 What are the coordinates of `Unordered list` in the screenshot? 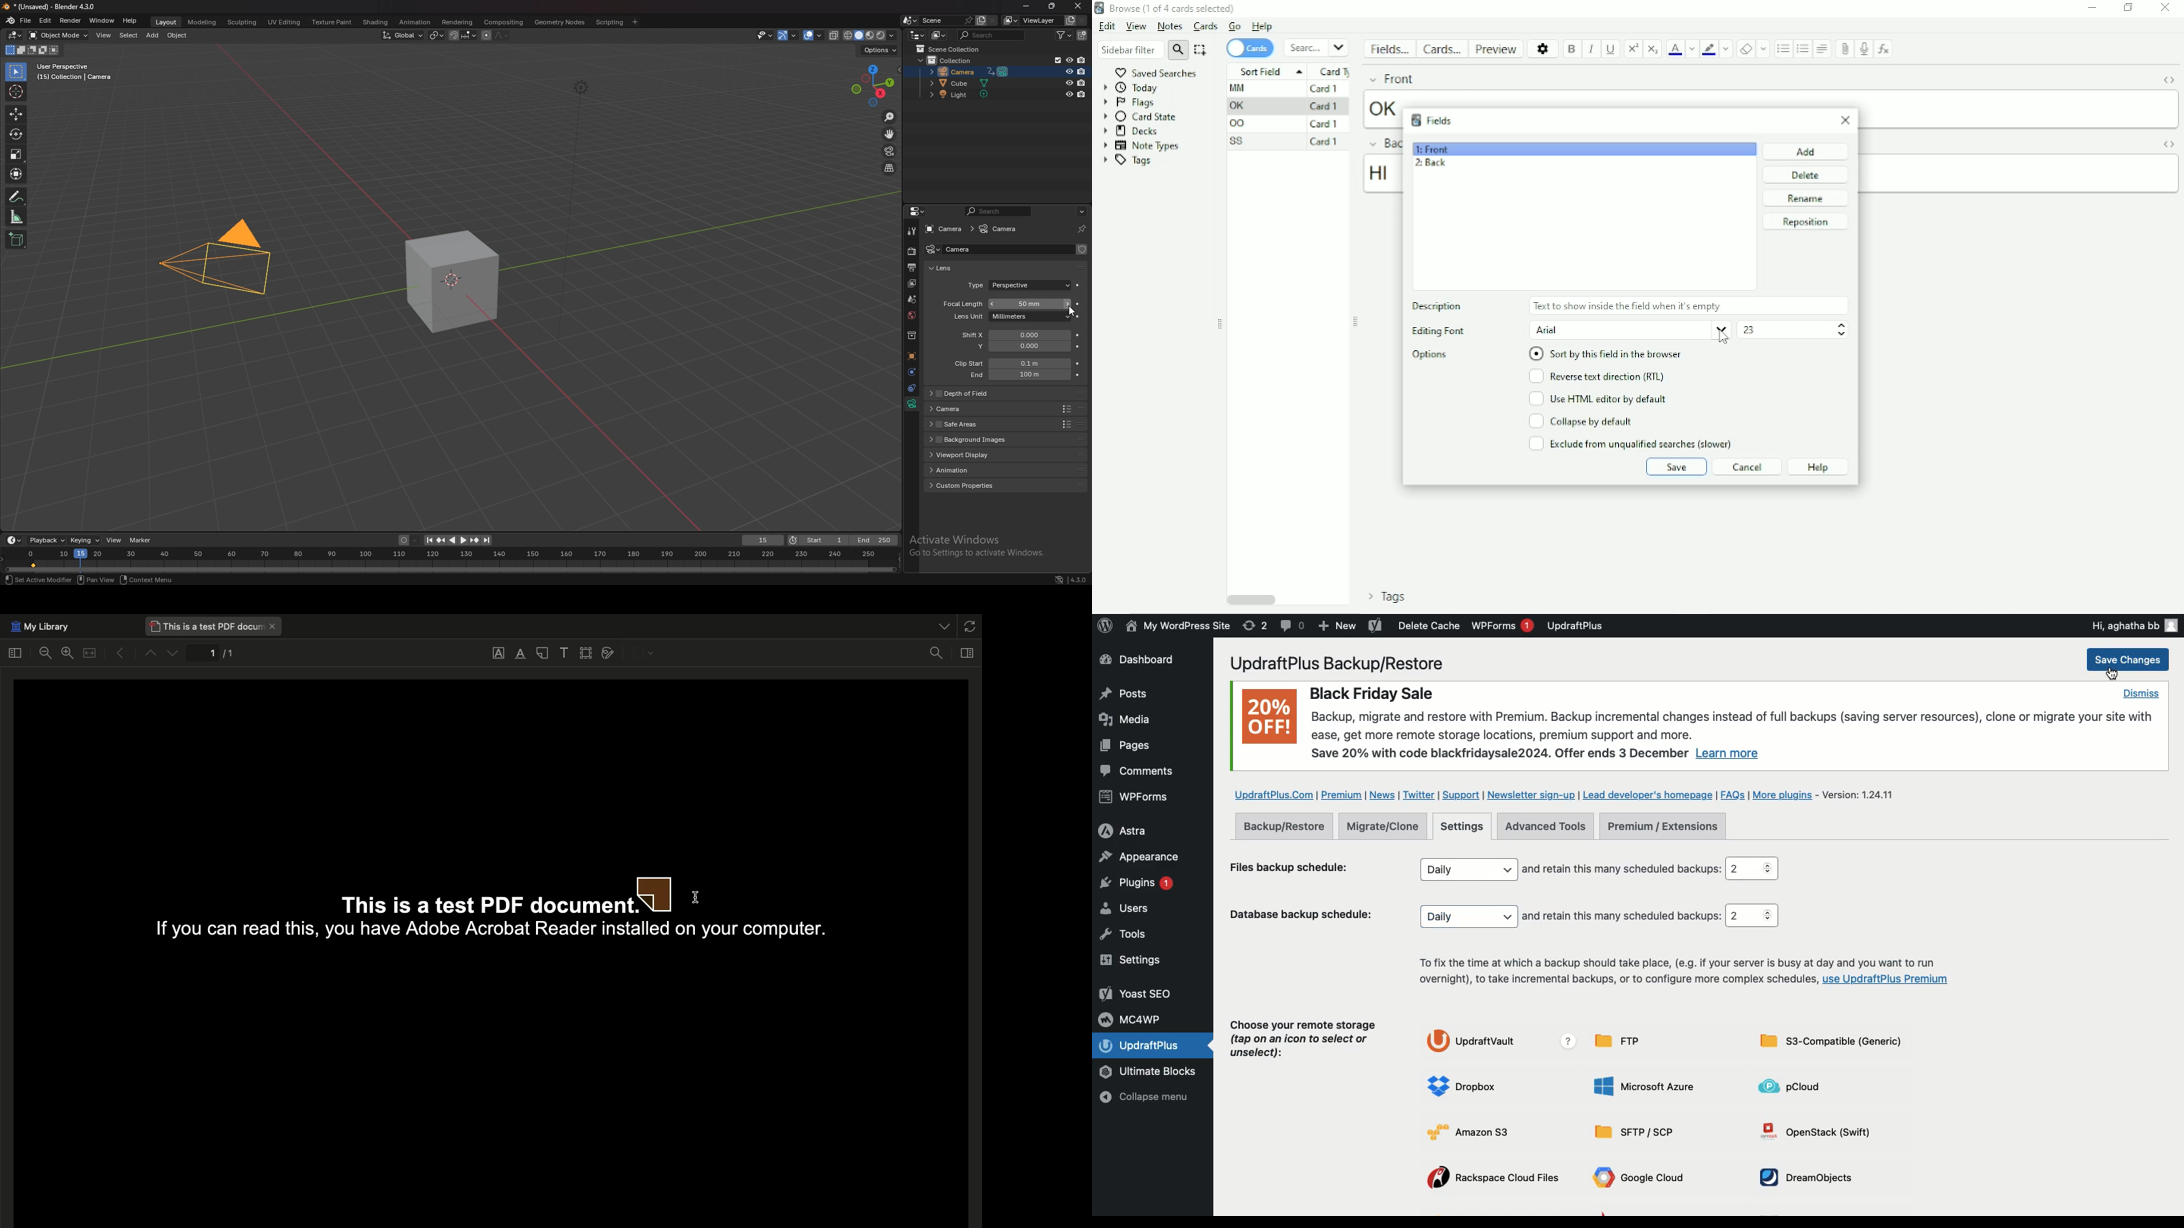 It's located at (1783, 49).